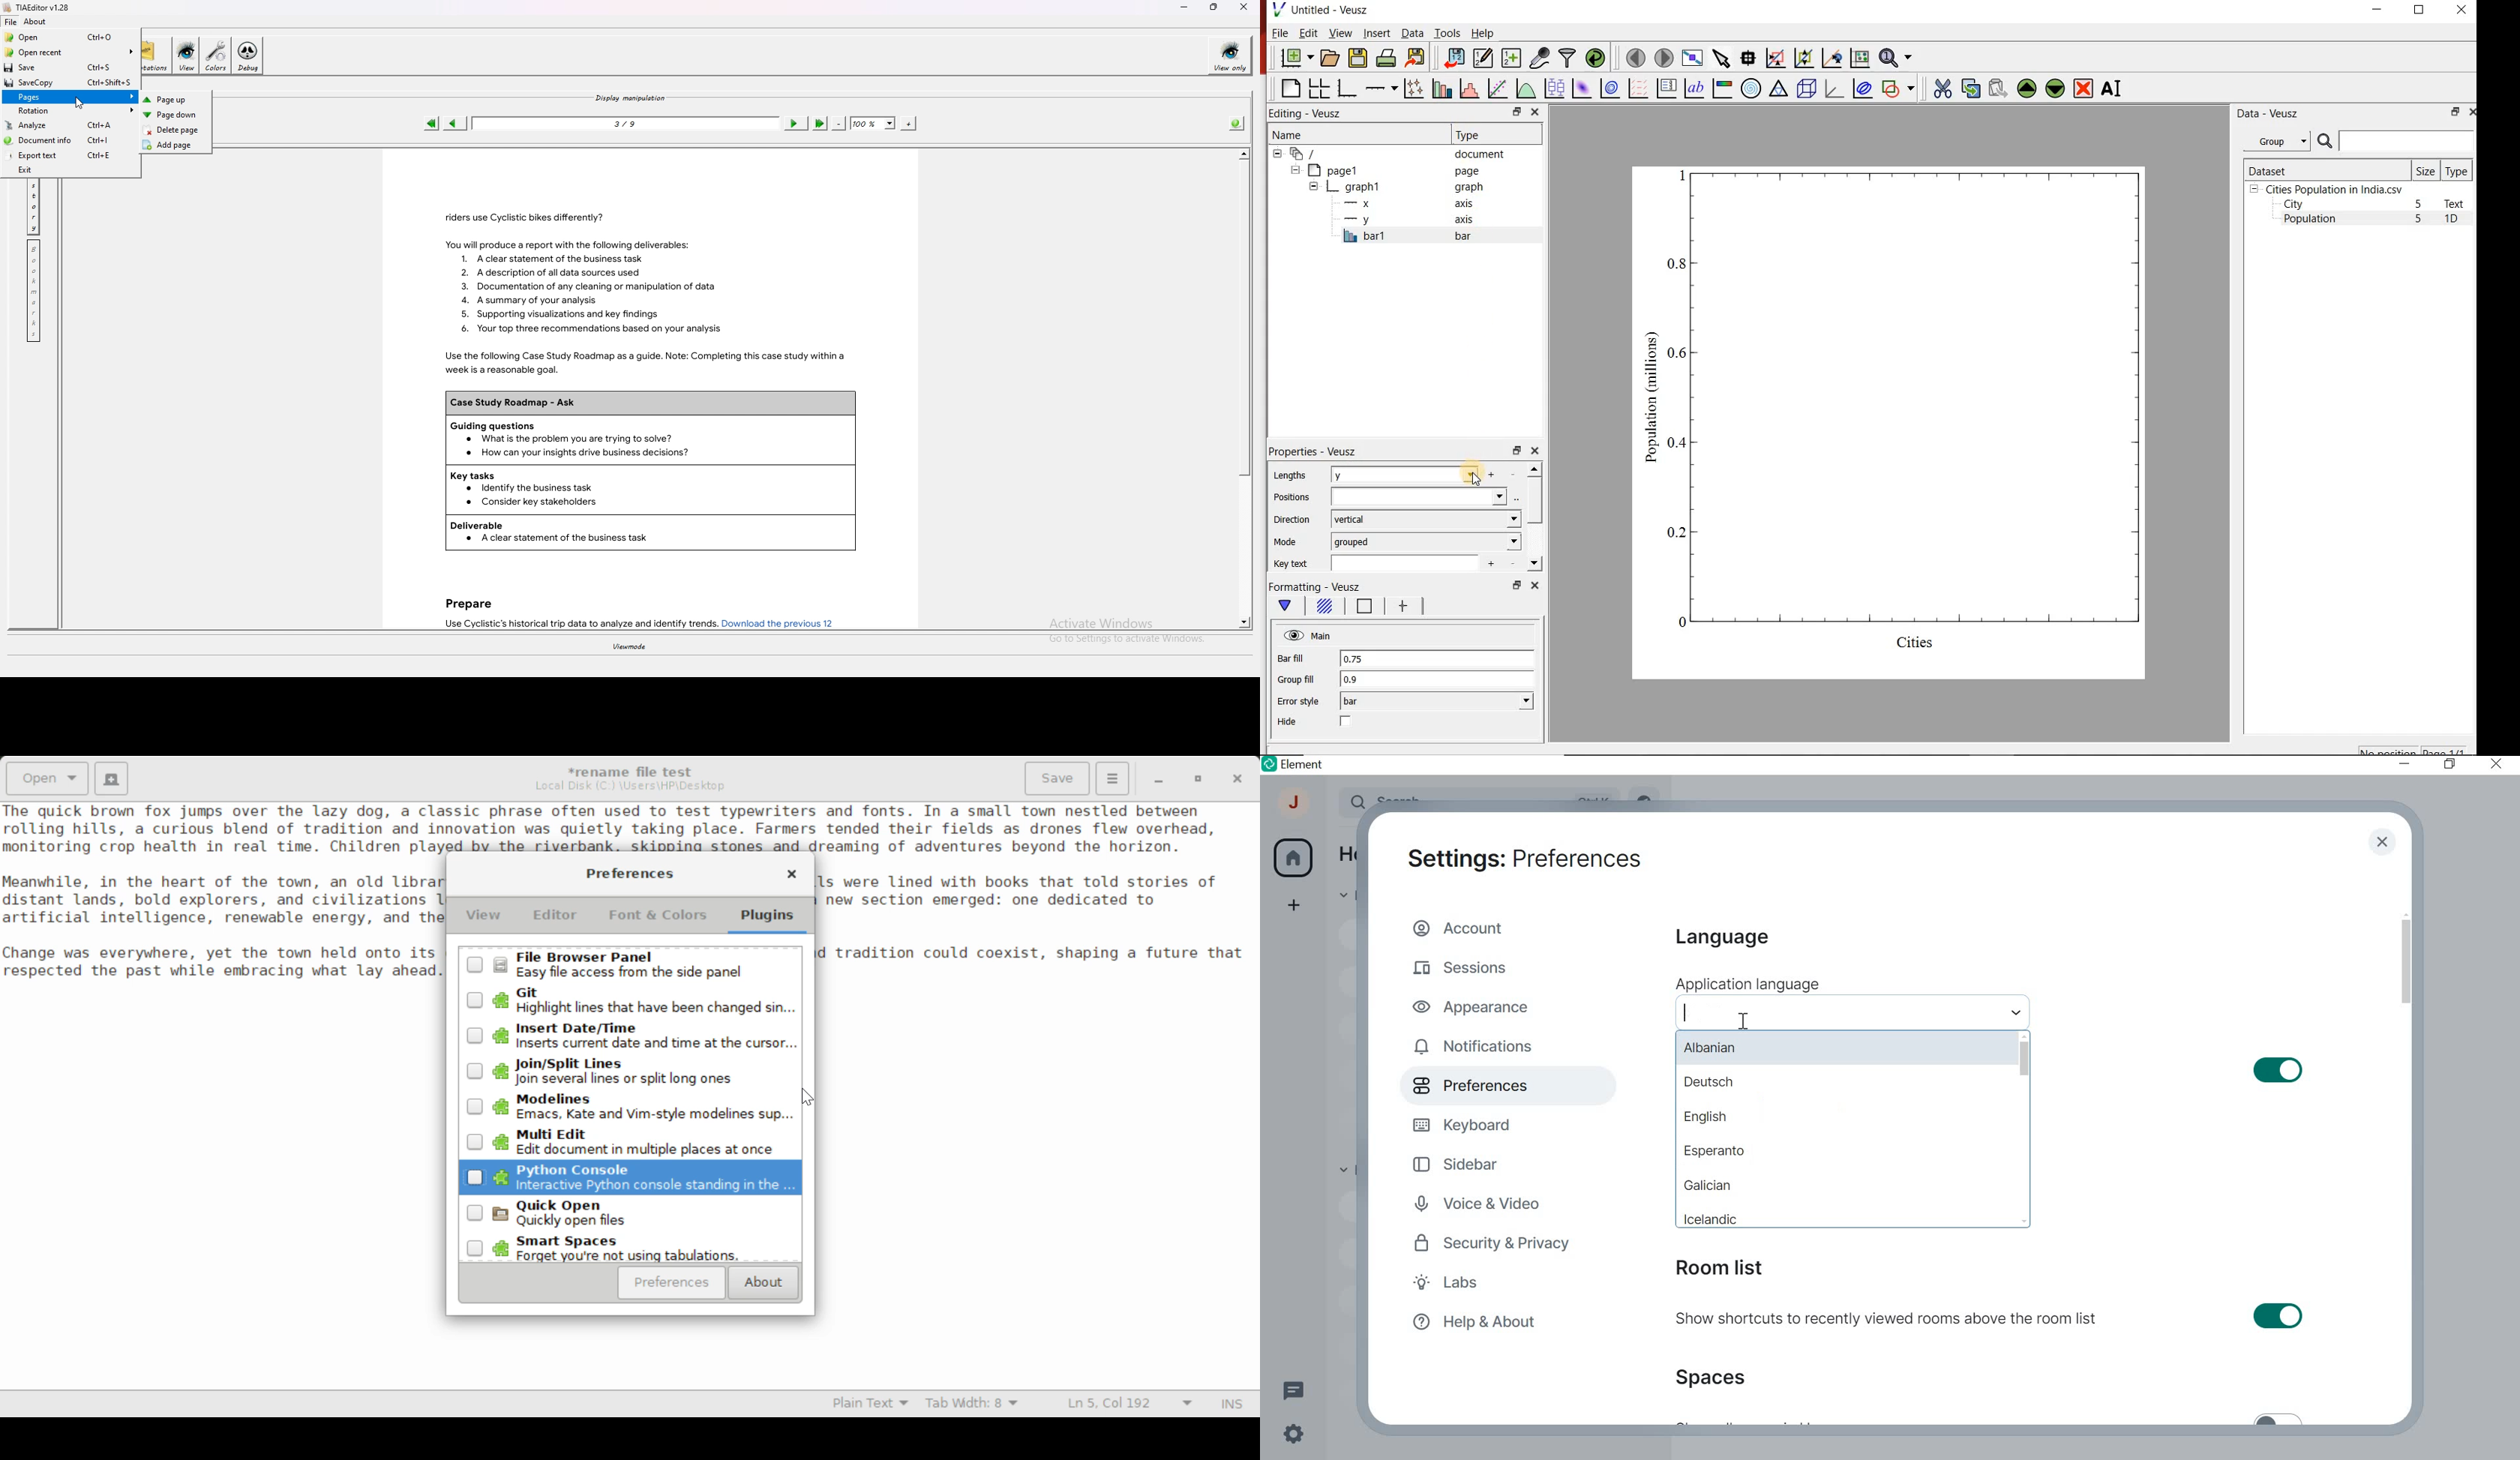  What do you see at coordinates (1472, 1323) in the screenshot?
I see `HELP & ABOUT` at bounding box center [1472, 1323].